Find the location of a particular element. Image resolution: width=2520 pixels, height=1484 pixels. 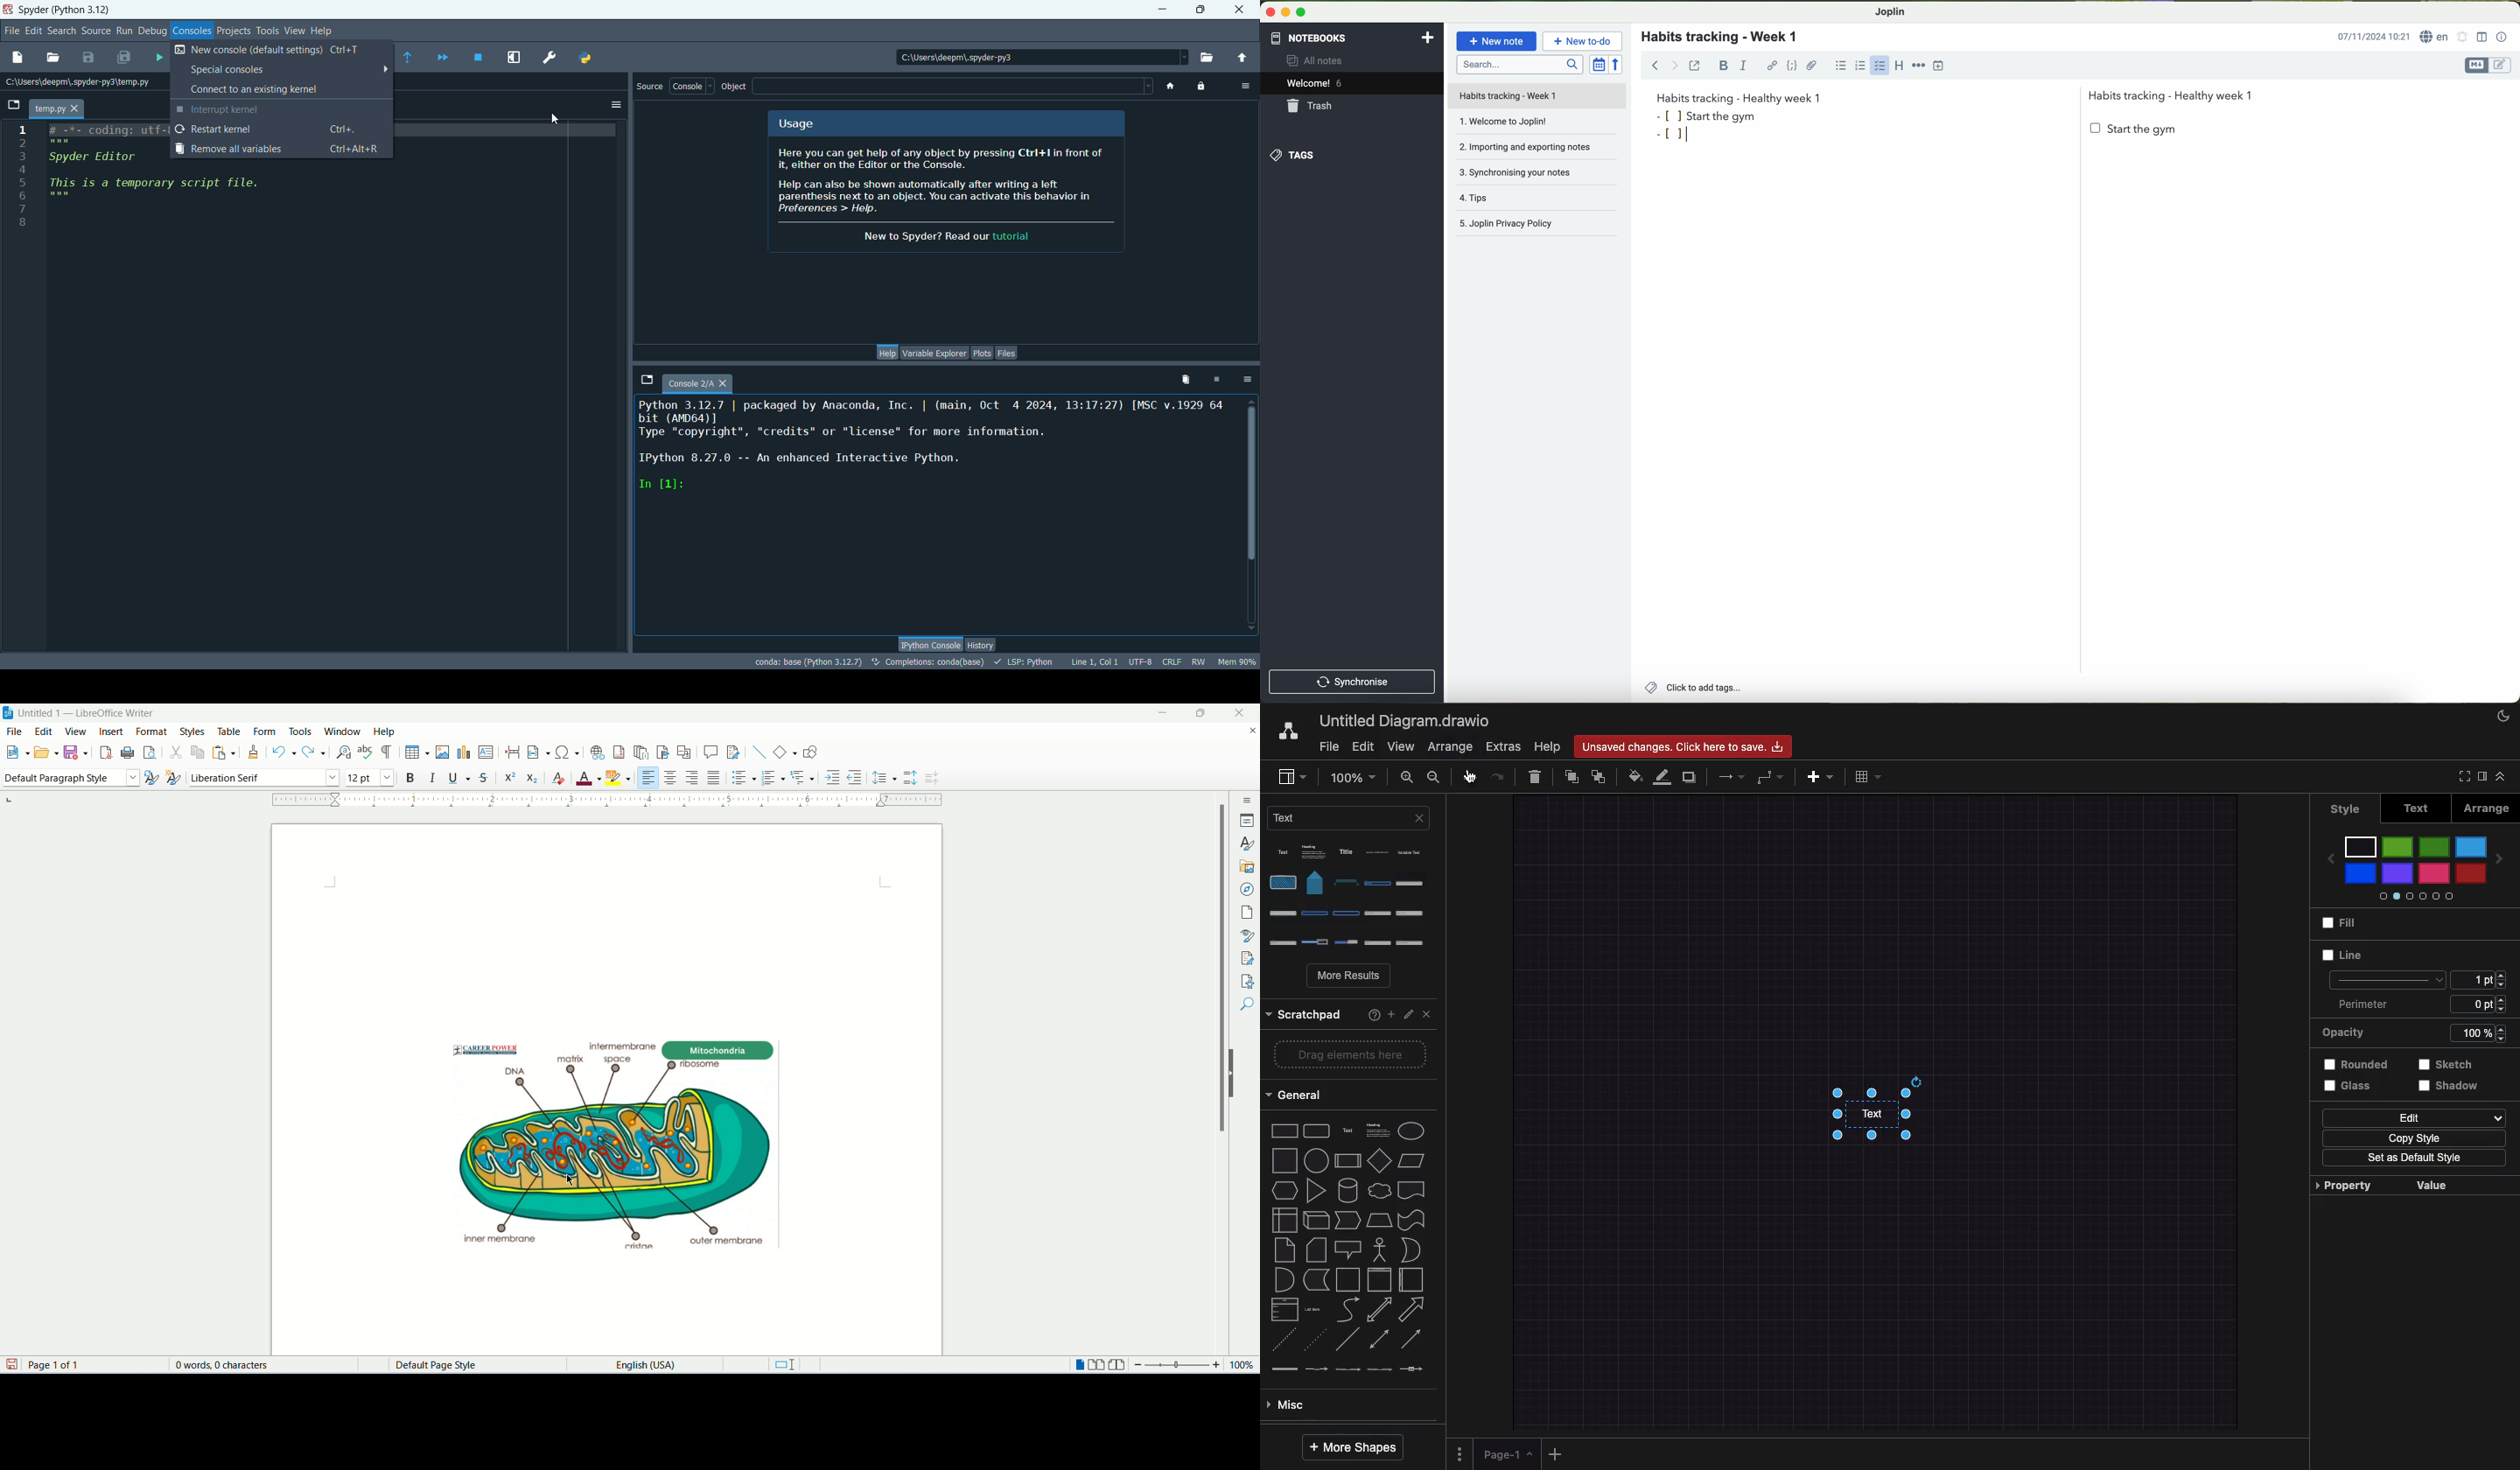

completions is located at coordinates (927, 662).